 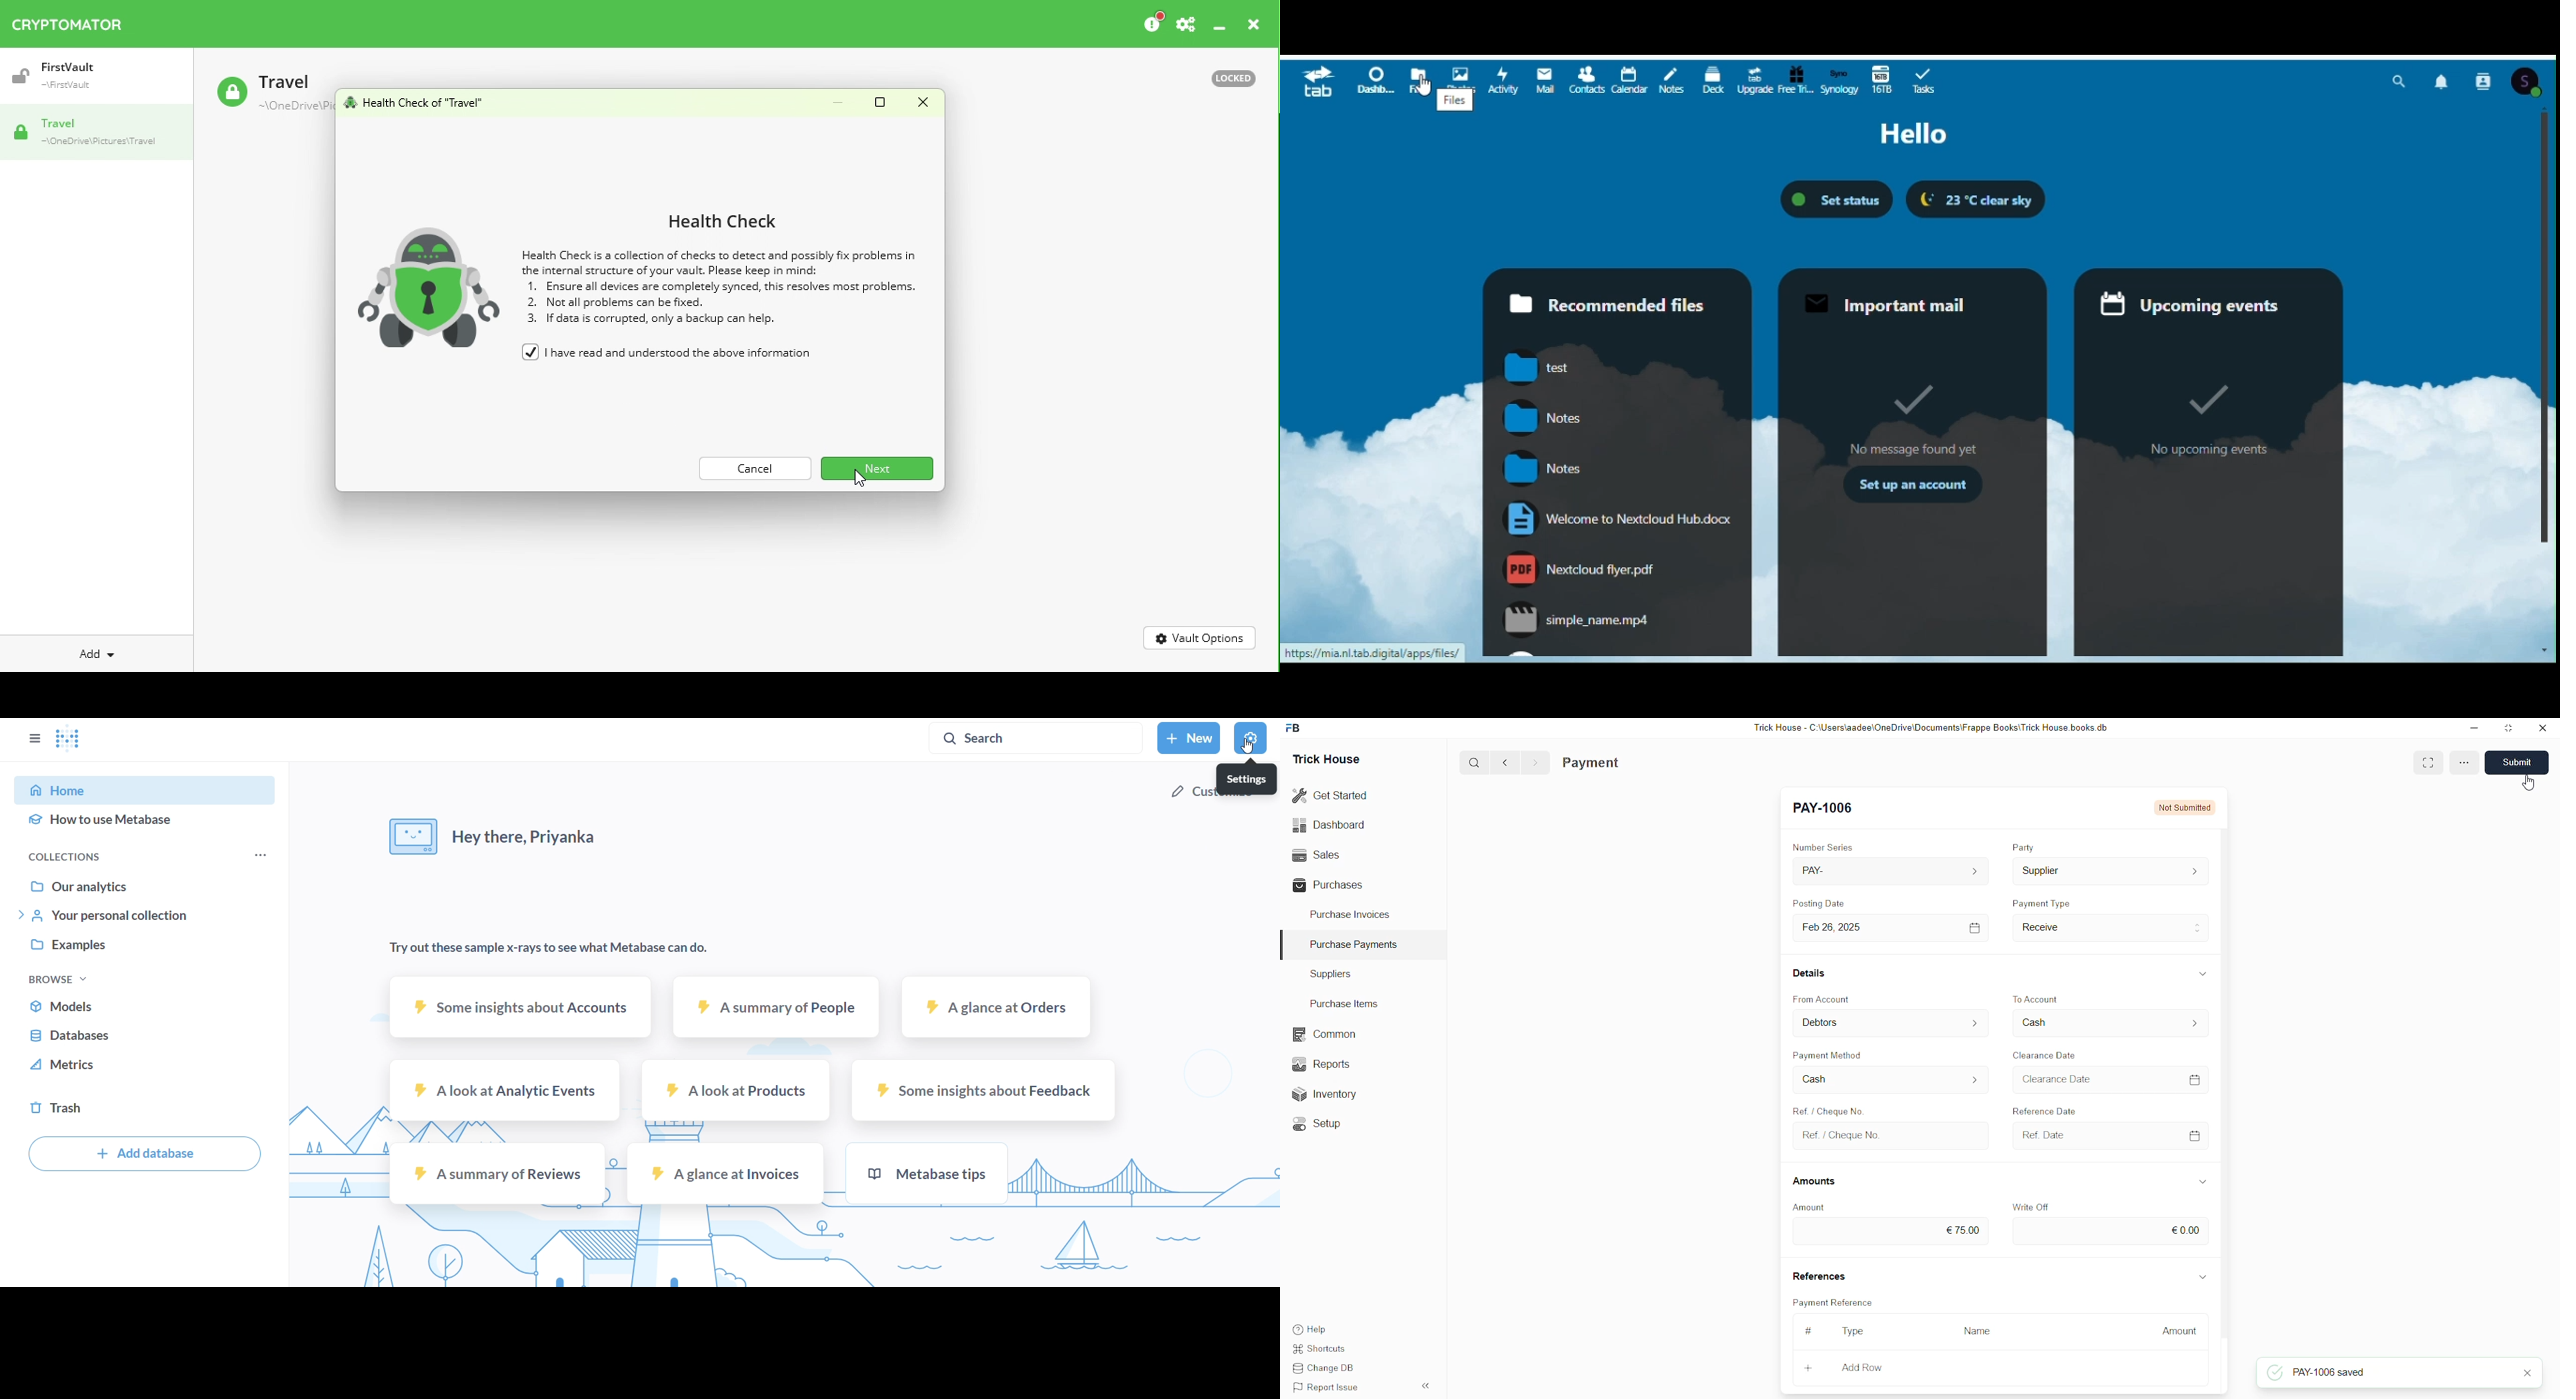 I want to click on Search, so click(x=2403, y=81).